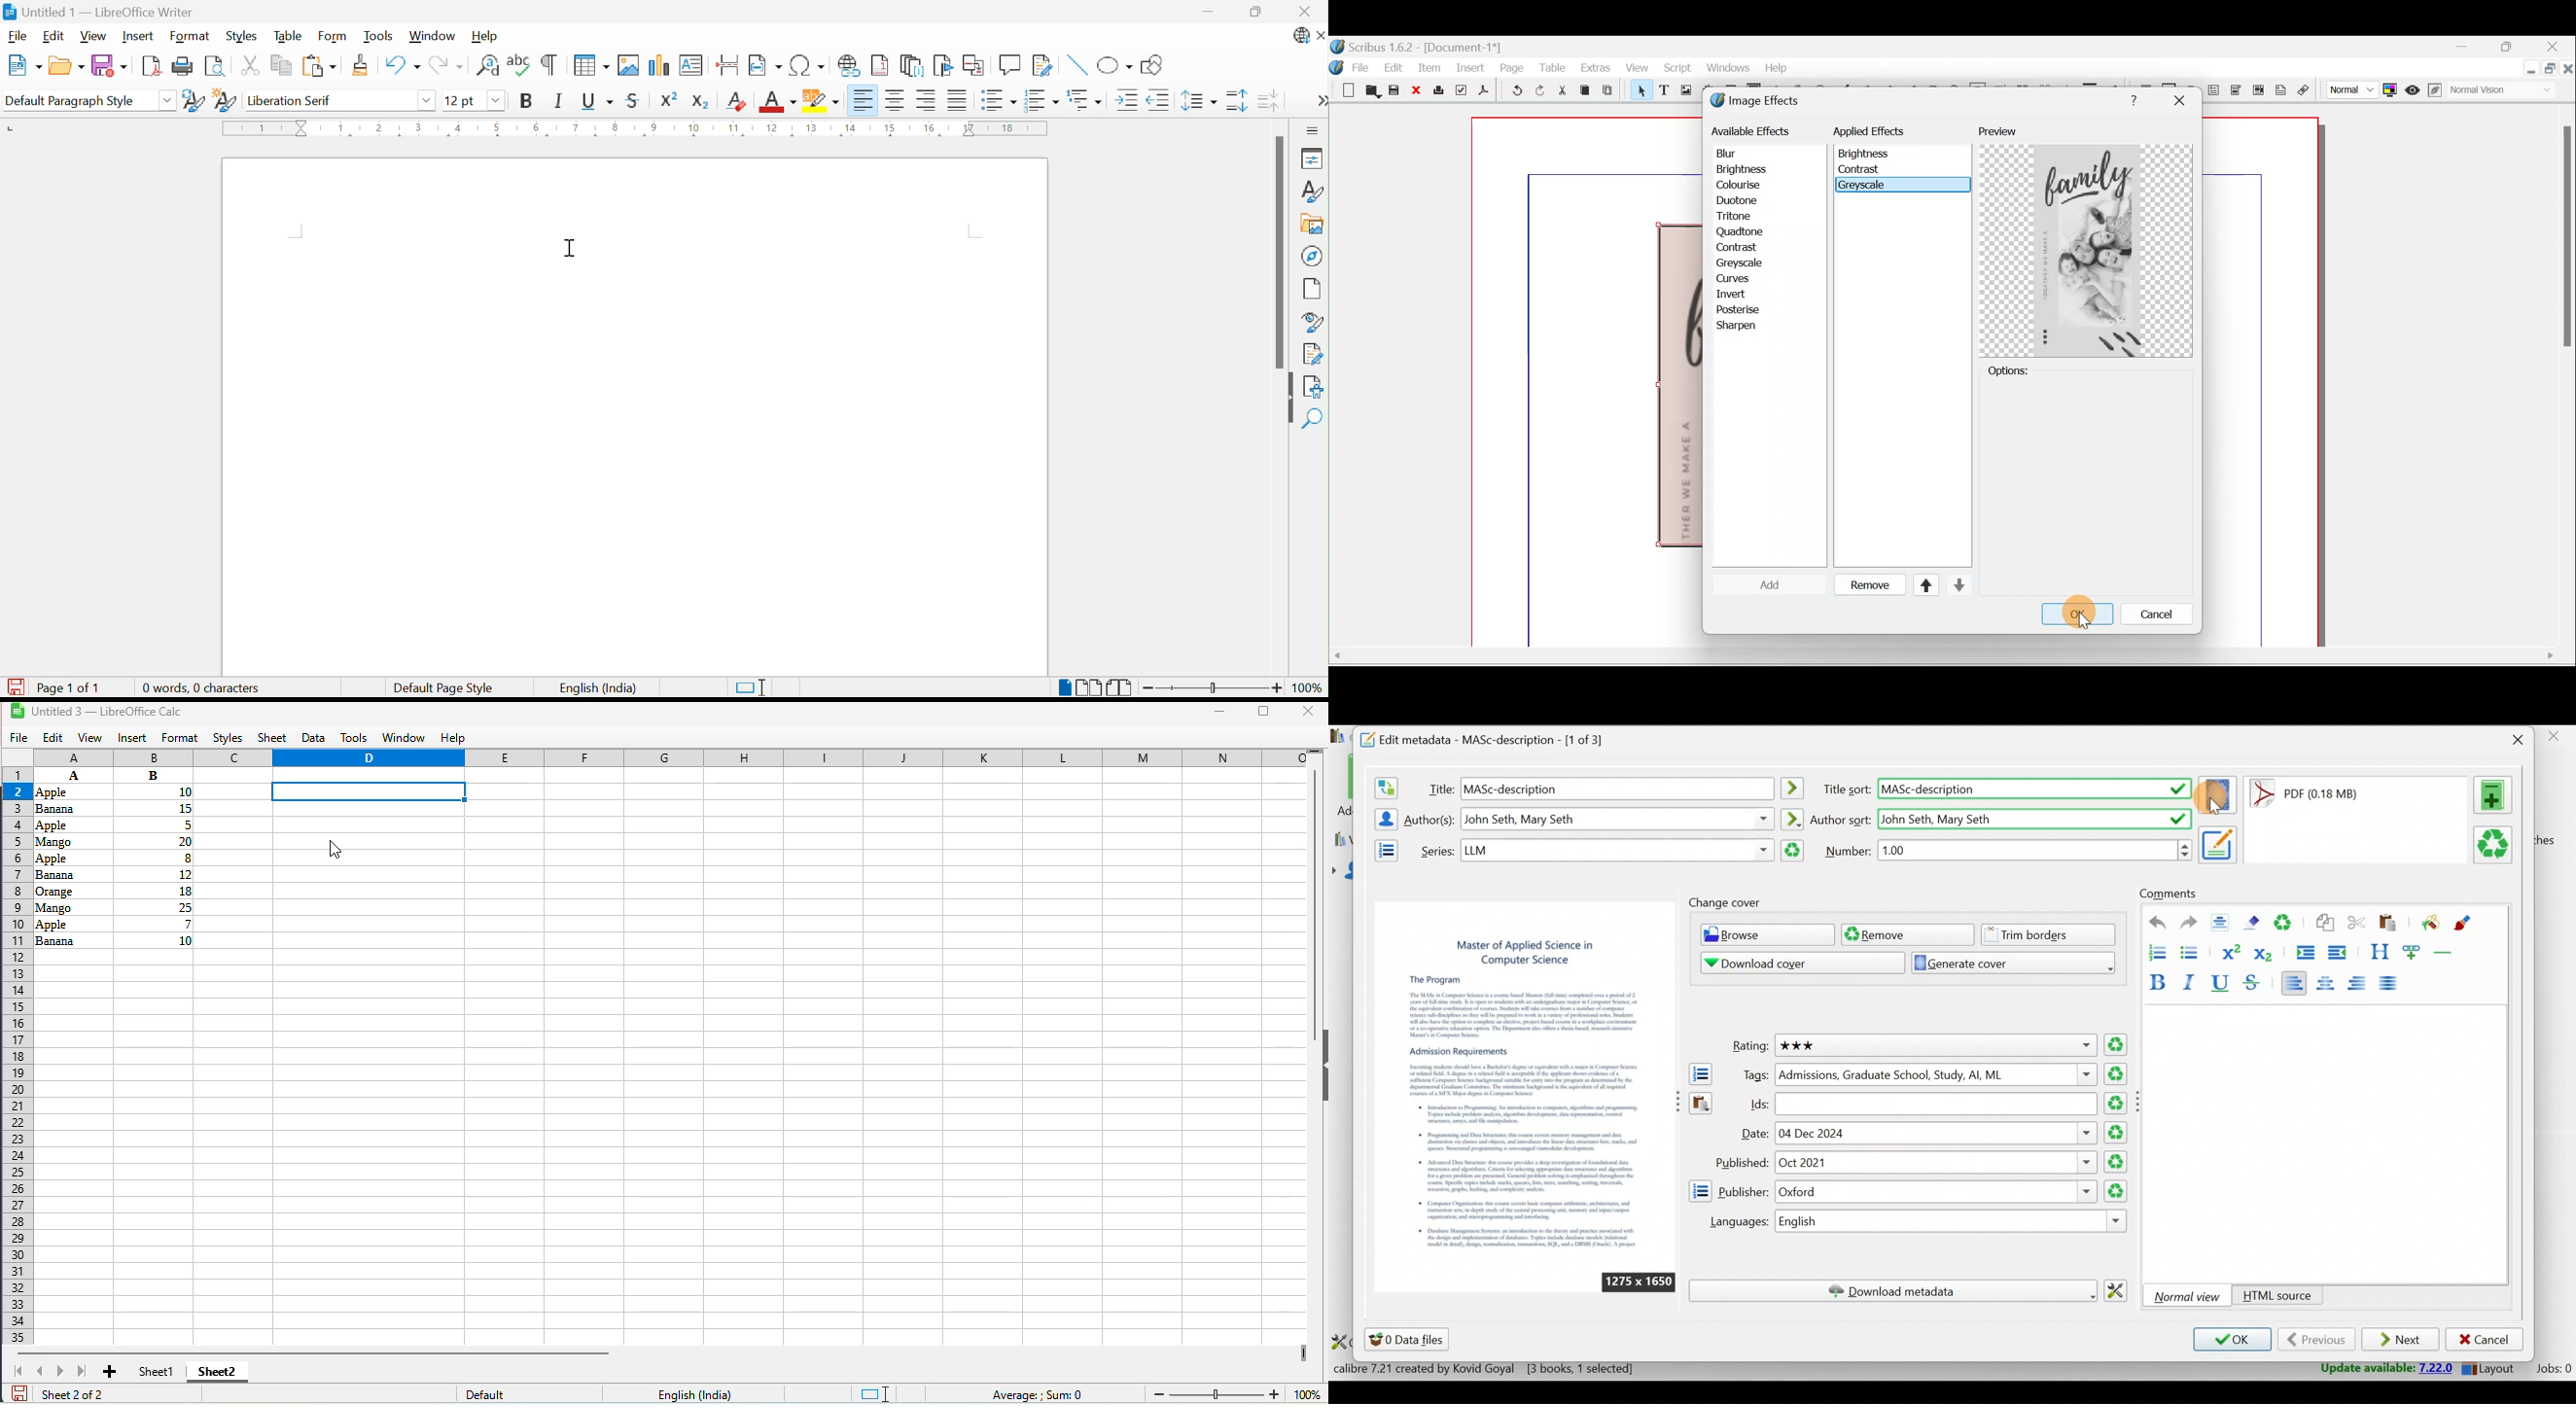 The height and width of the screenshot is (1428, 2576). I want to click on available effects, so click(1752, 131).